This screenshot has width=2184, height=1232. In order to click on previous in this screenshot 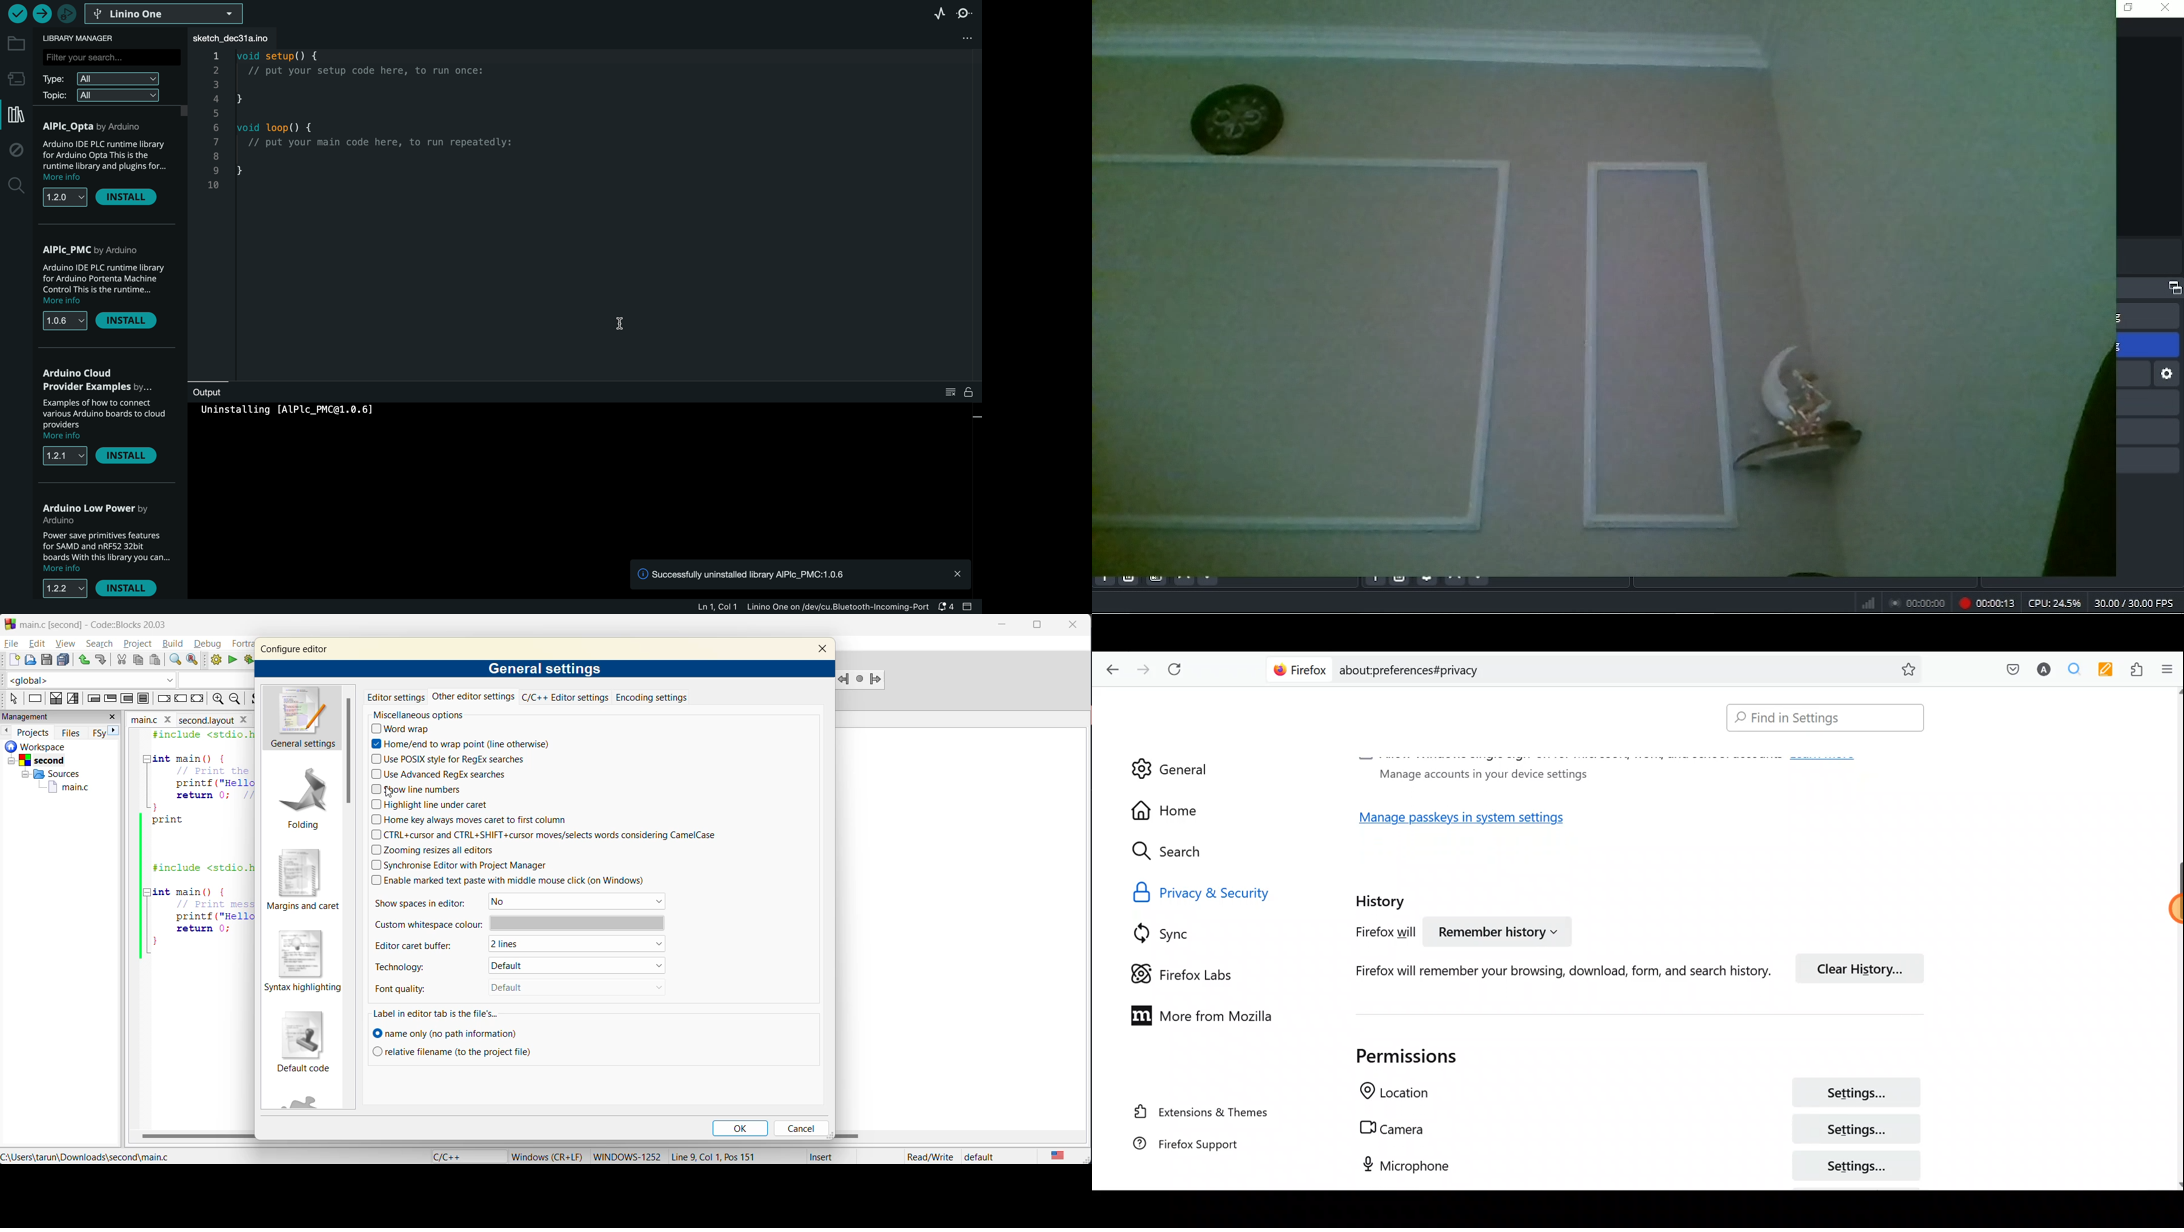, I will do `click(7, 730)`.